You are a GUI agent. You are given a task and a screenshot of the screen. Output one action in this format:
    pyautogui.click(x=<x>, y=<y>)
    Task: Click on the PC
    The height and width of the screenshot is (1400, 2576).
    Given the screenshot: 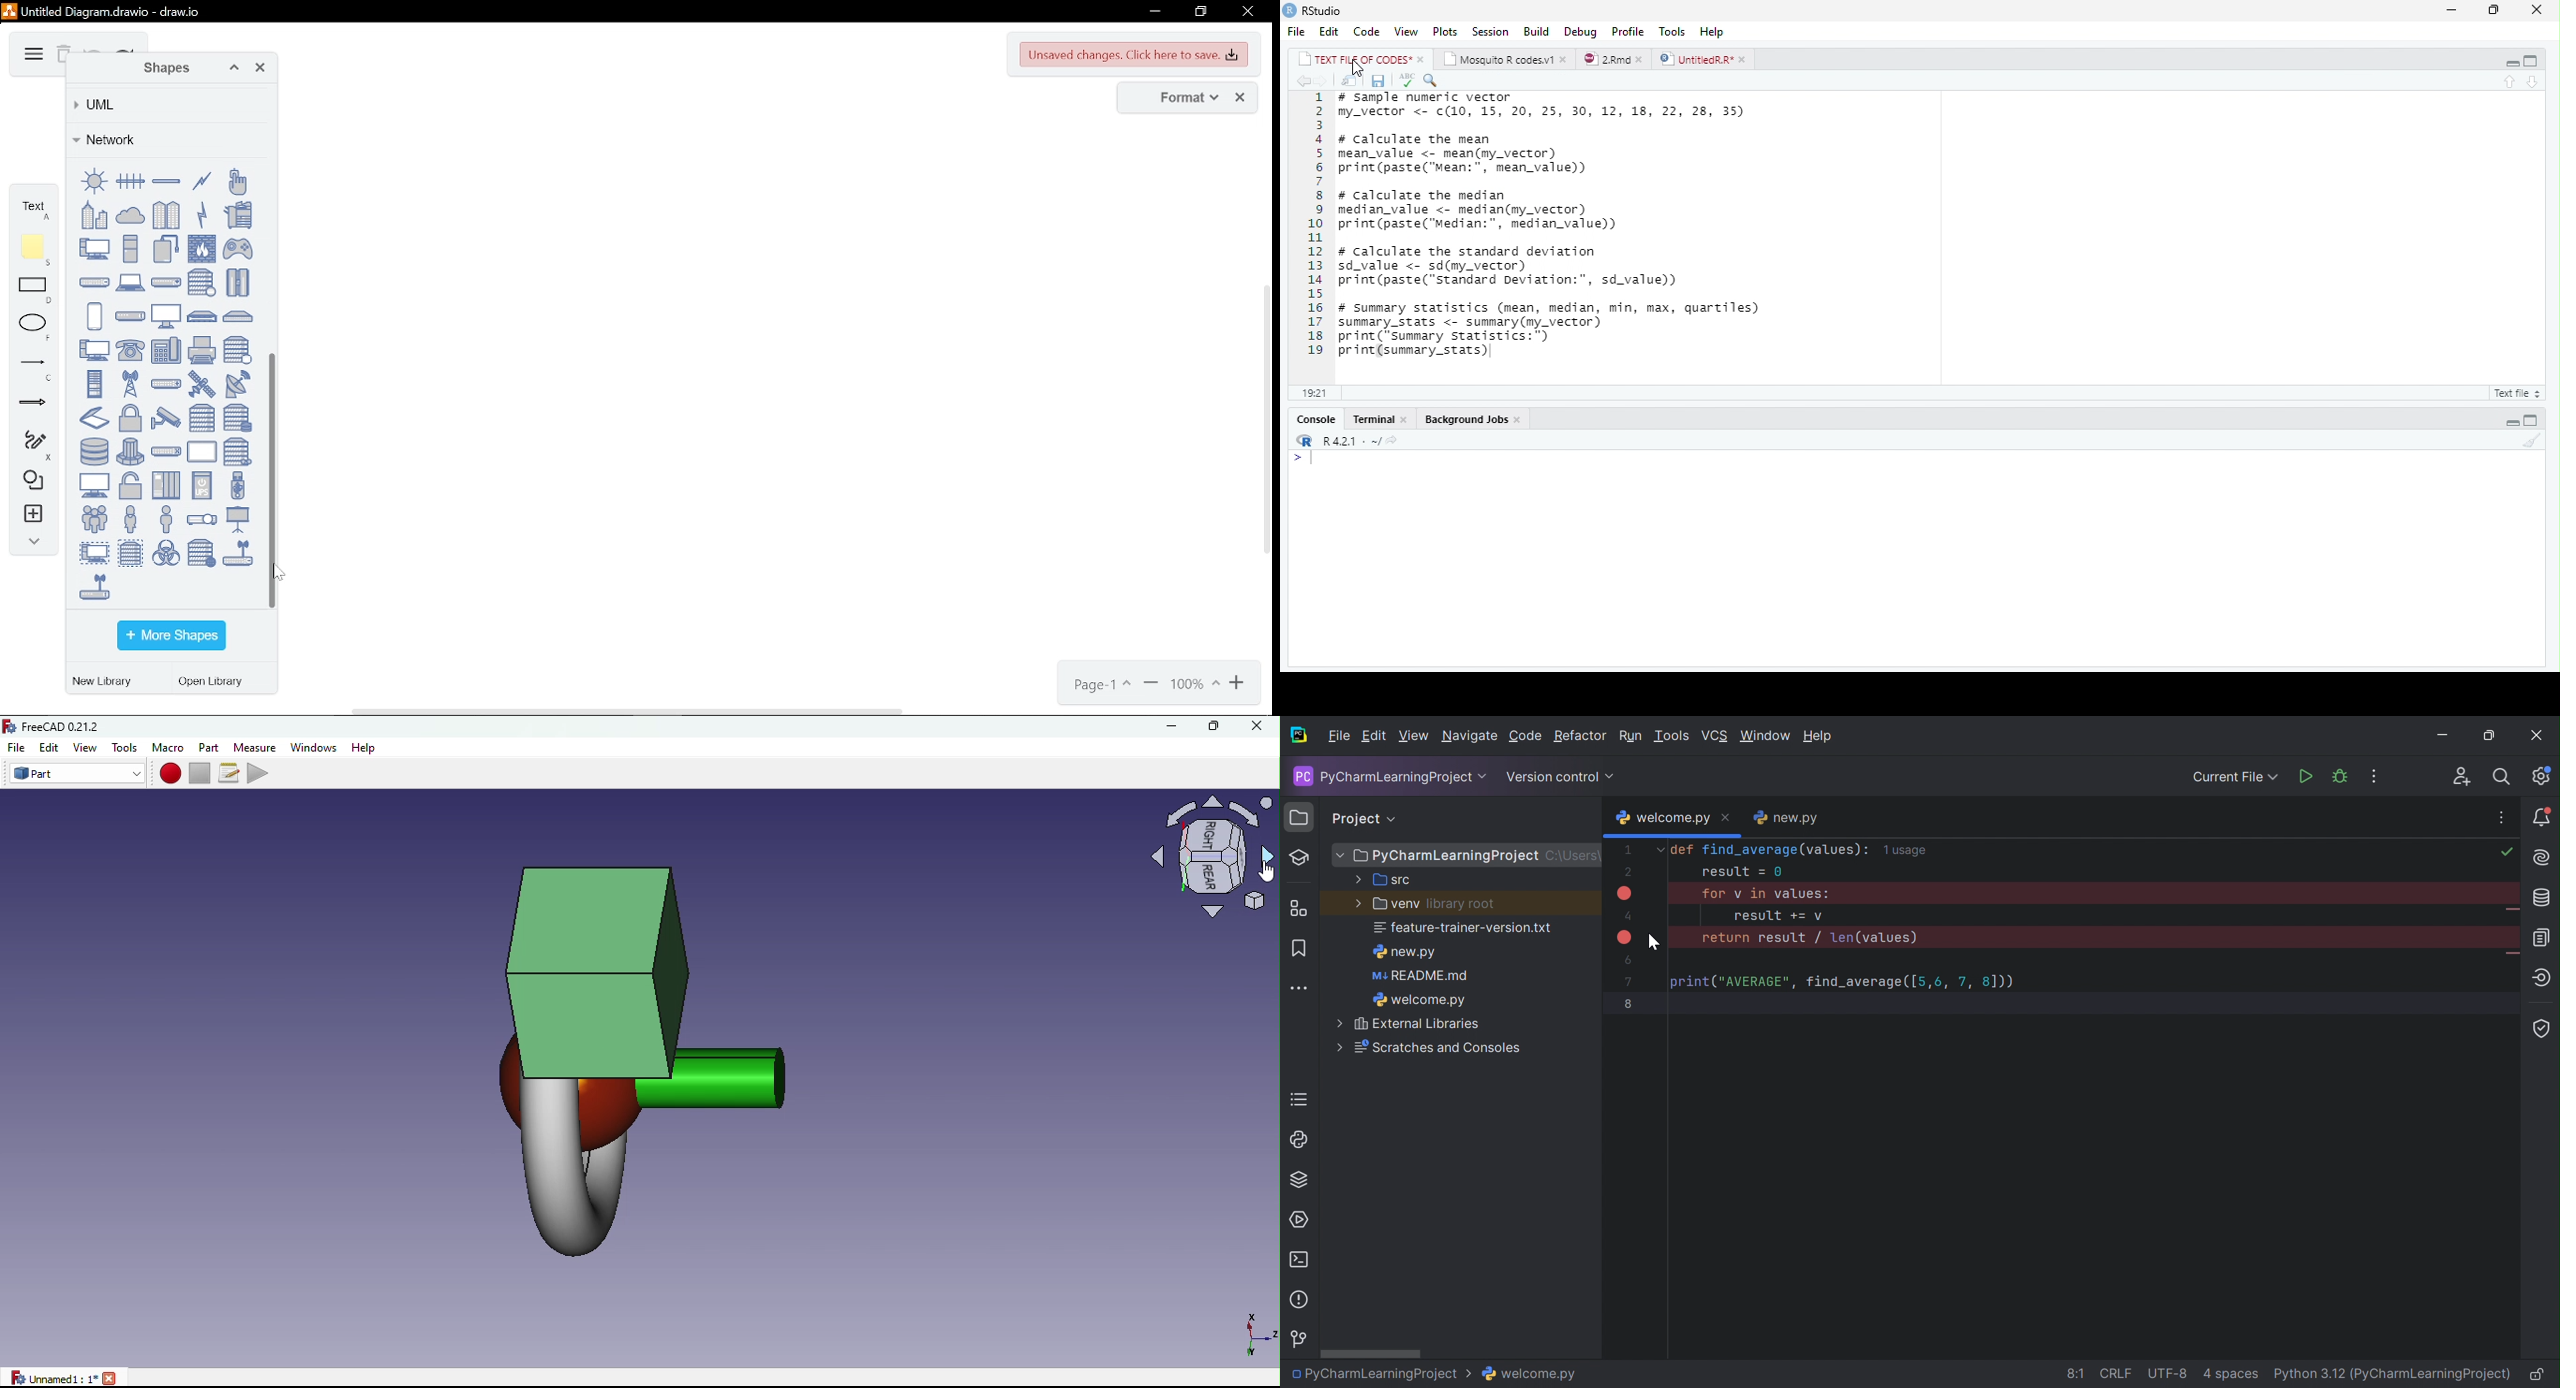 What is the action you would take?
    pyautogui.click(x=94, y=350)
    